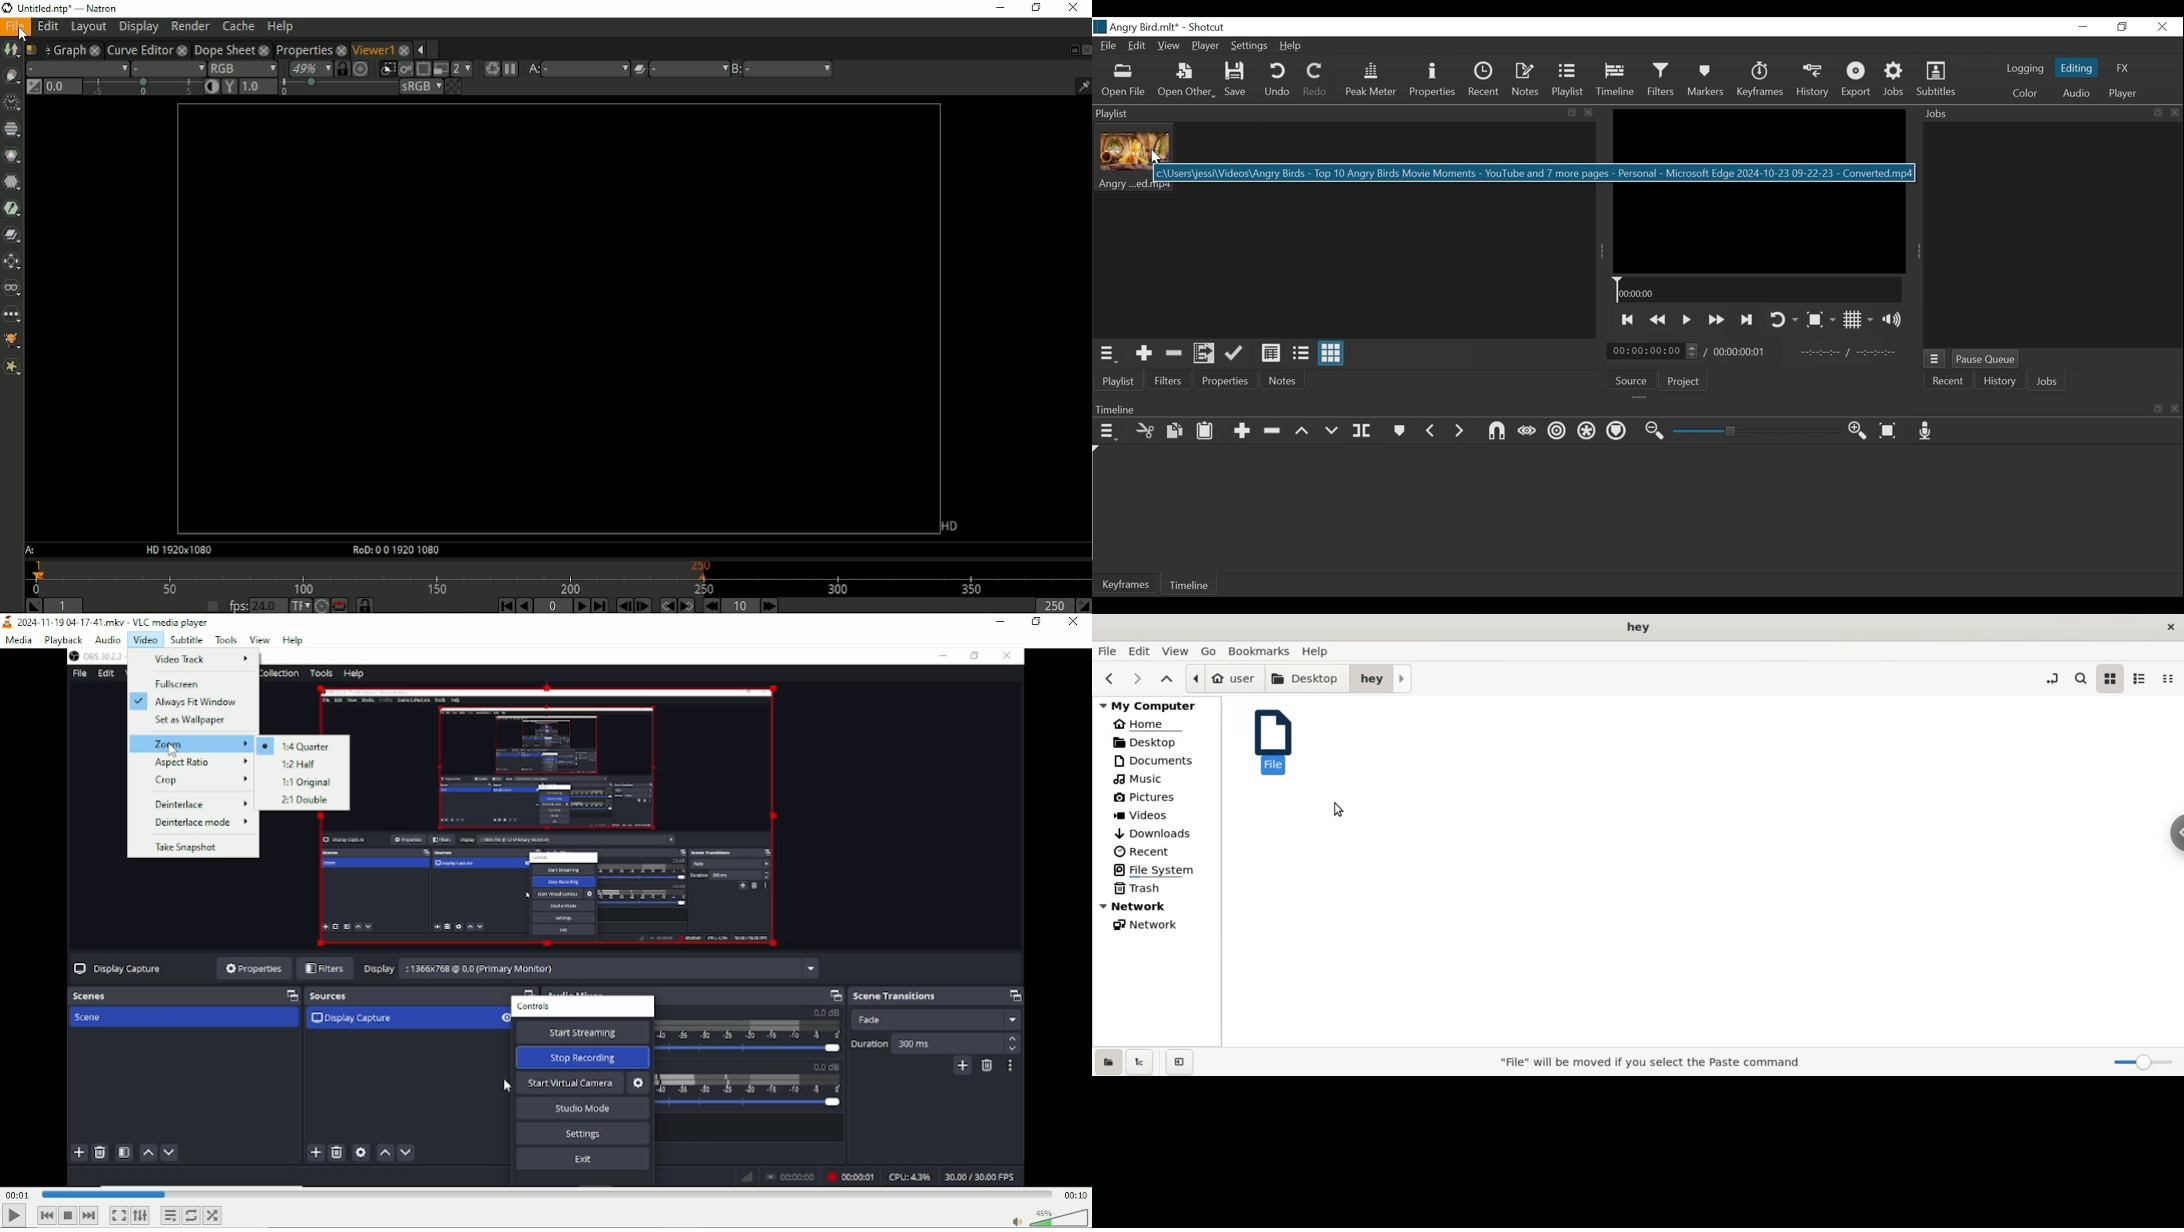 Image resolution: width=2184 pixels, height=1232 pixels. I want to click on Undo, so click(1277, 80).